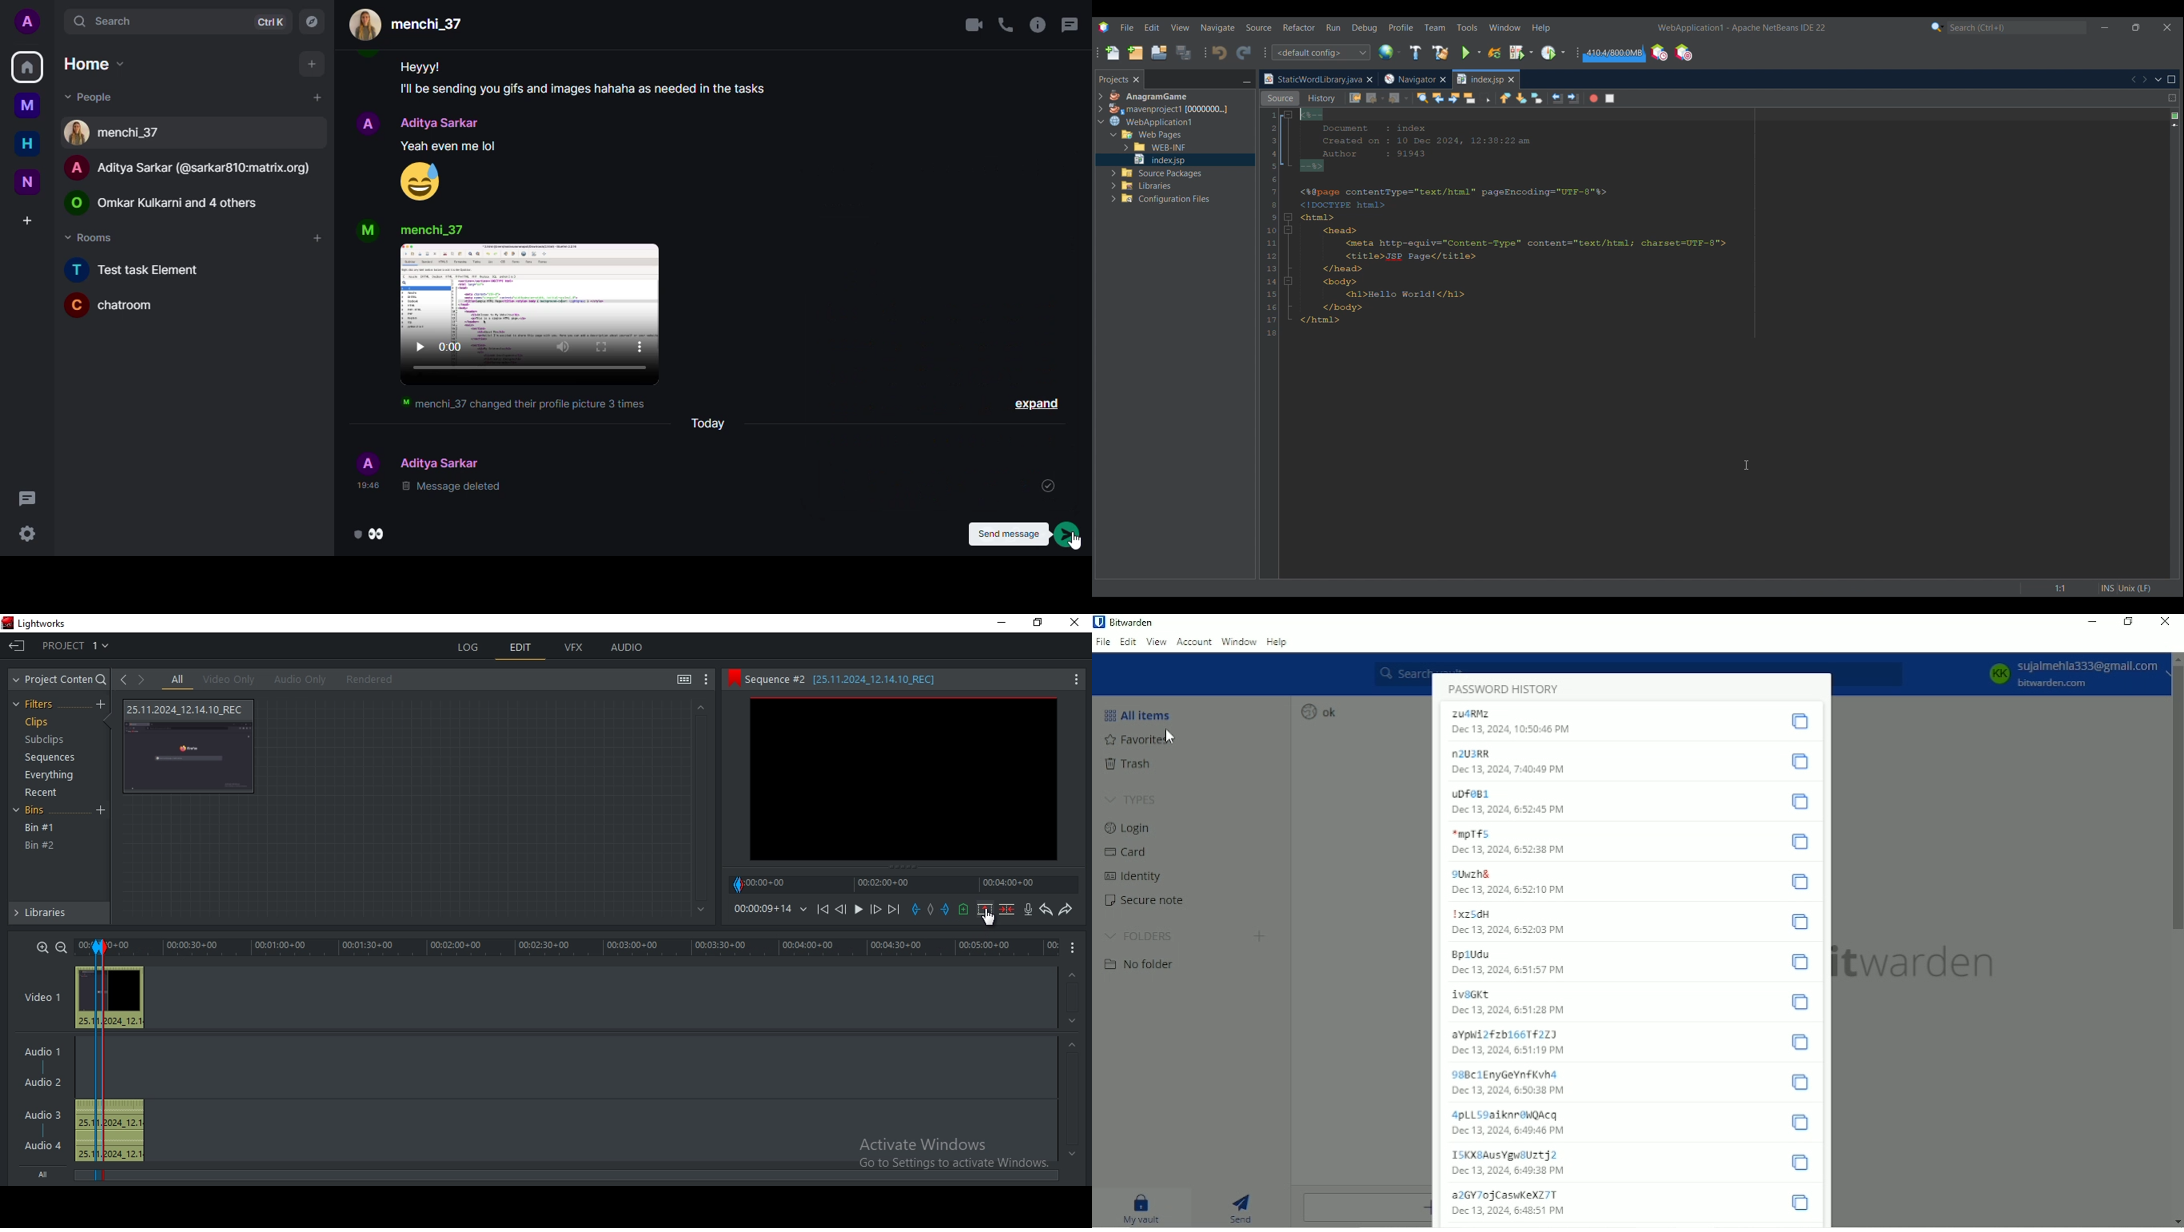 This screenshot has height=1232, width=2184. Describe the element at coordinates (1746, 465) in the screenshot. I see `Cursor` at that location.